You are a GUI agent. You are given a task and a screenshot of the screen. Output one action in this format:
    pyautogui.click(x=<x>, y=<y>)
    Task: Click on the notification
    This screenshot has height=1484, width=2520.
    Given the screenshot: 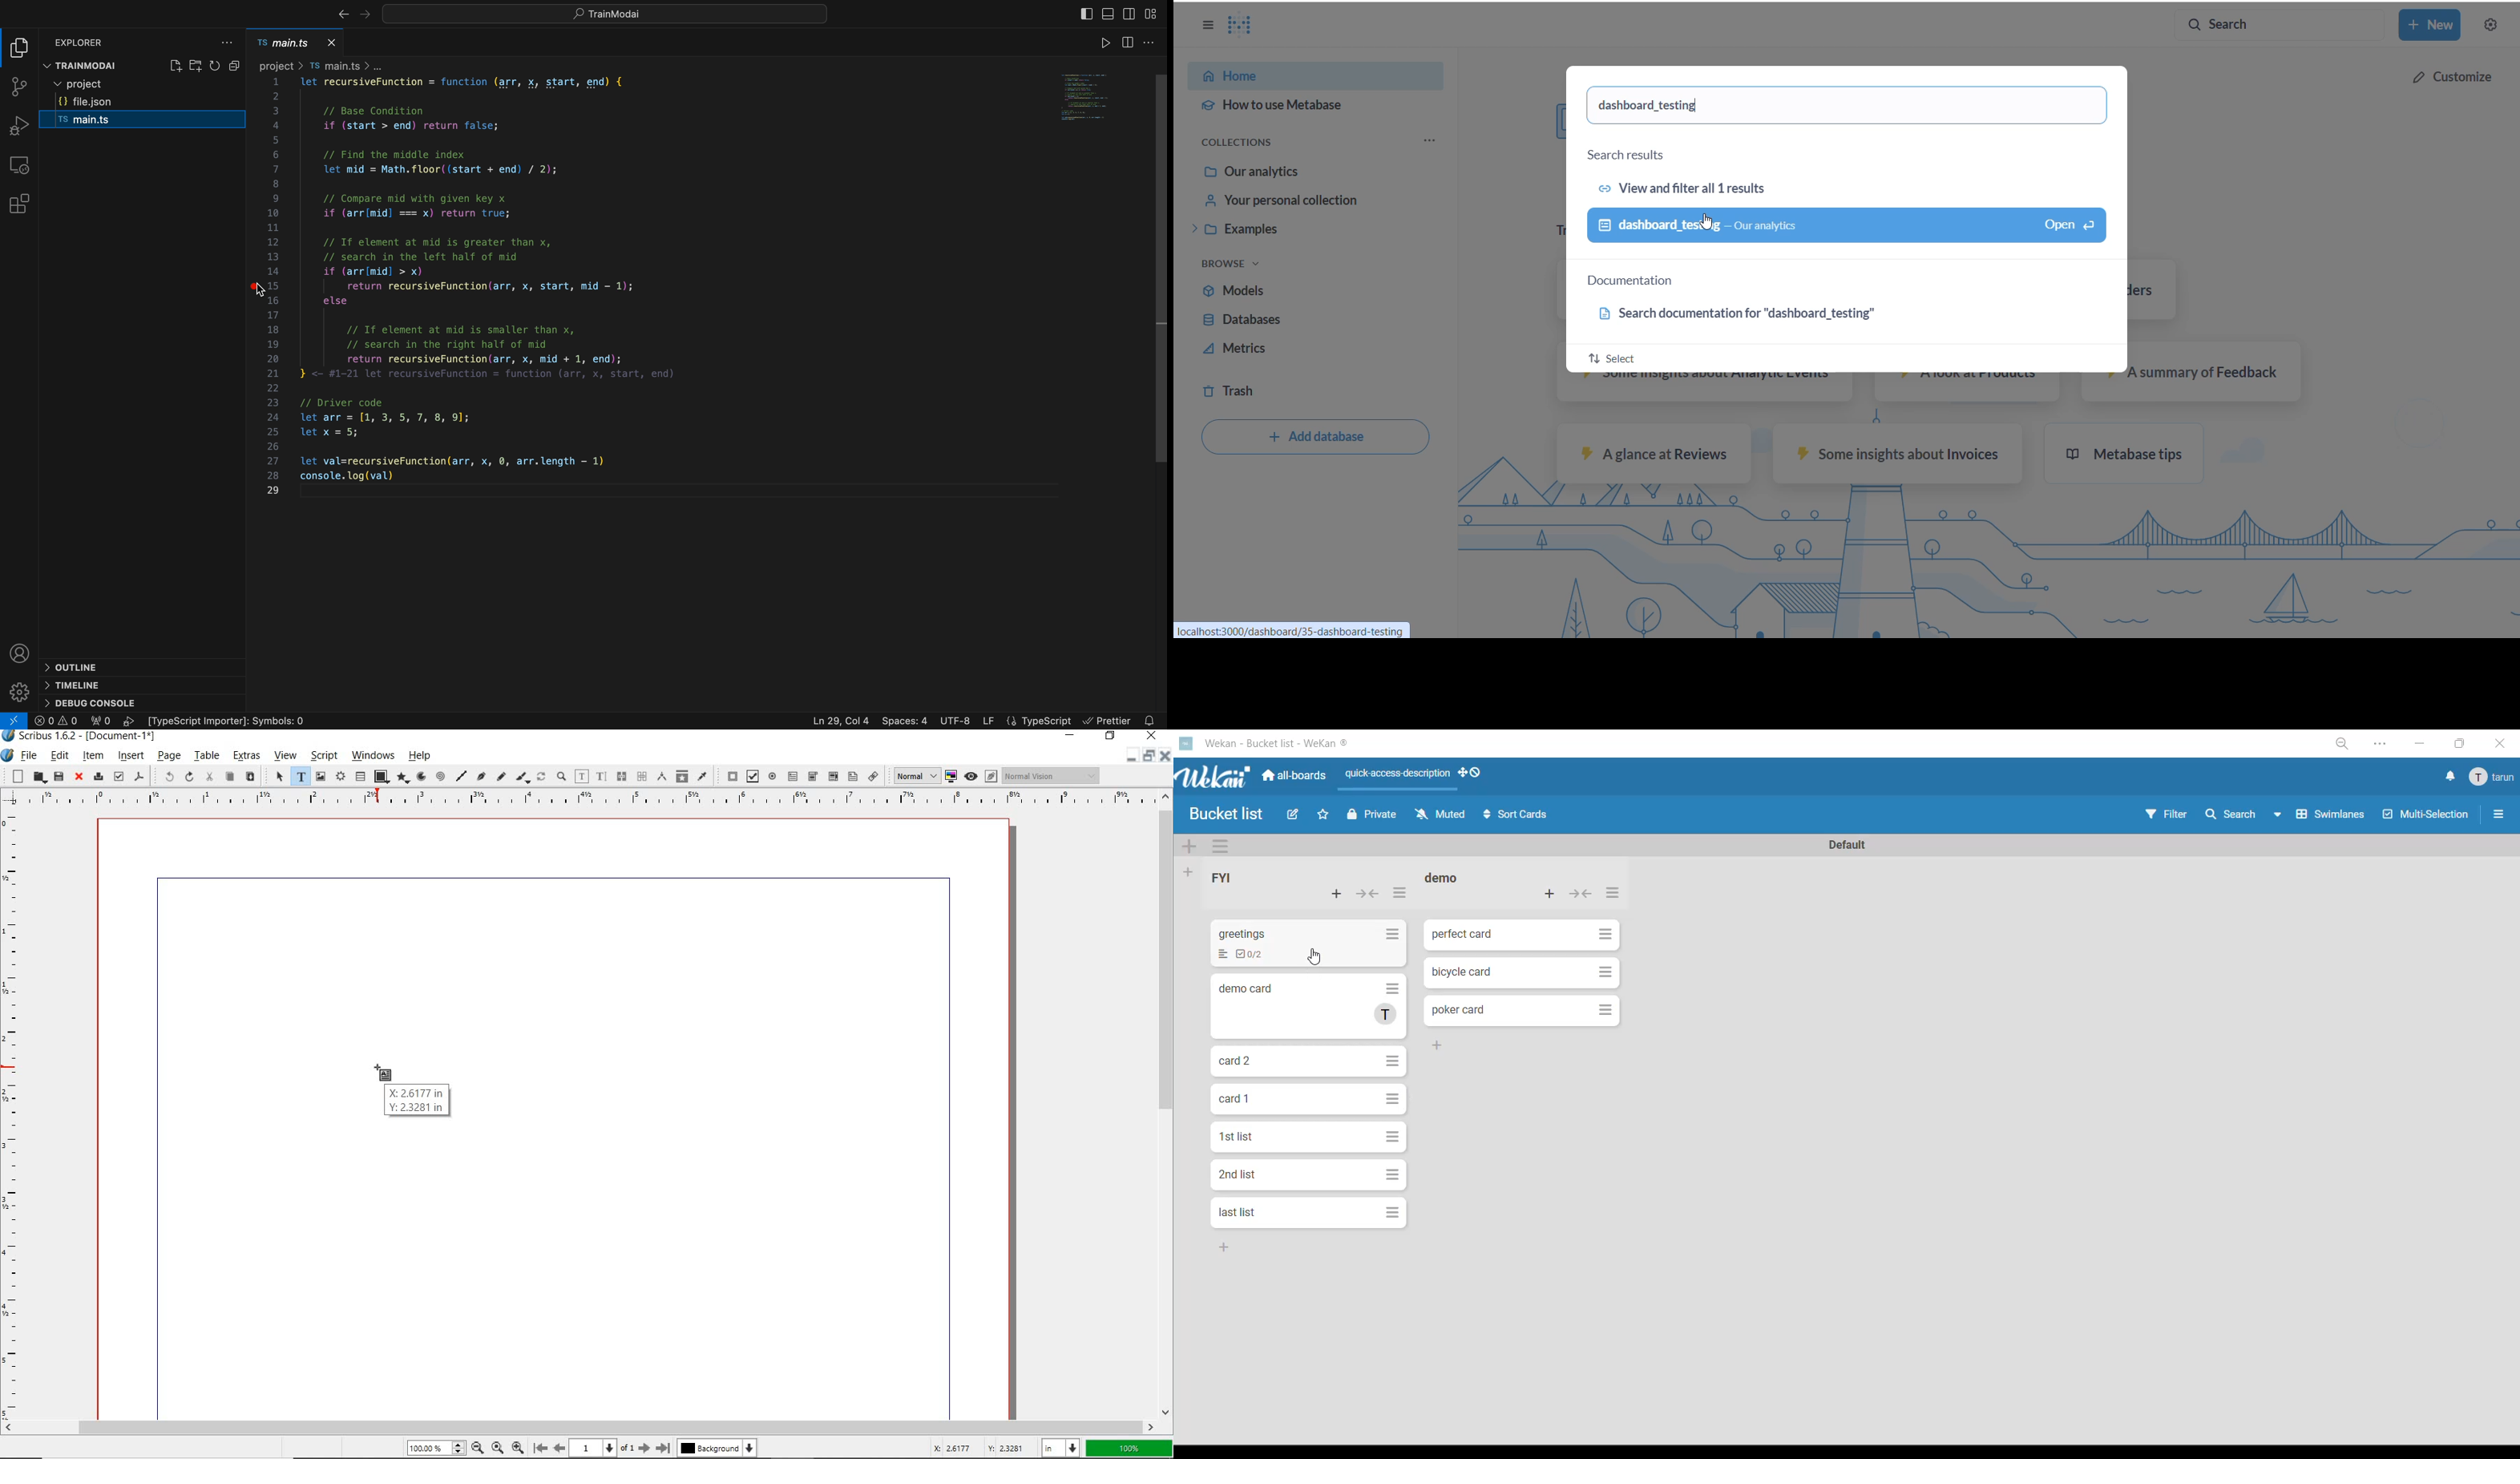 What is the action you would take?
    pyautogui.click(x=1151, y=720)
    